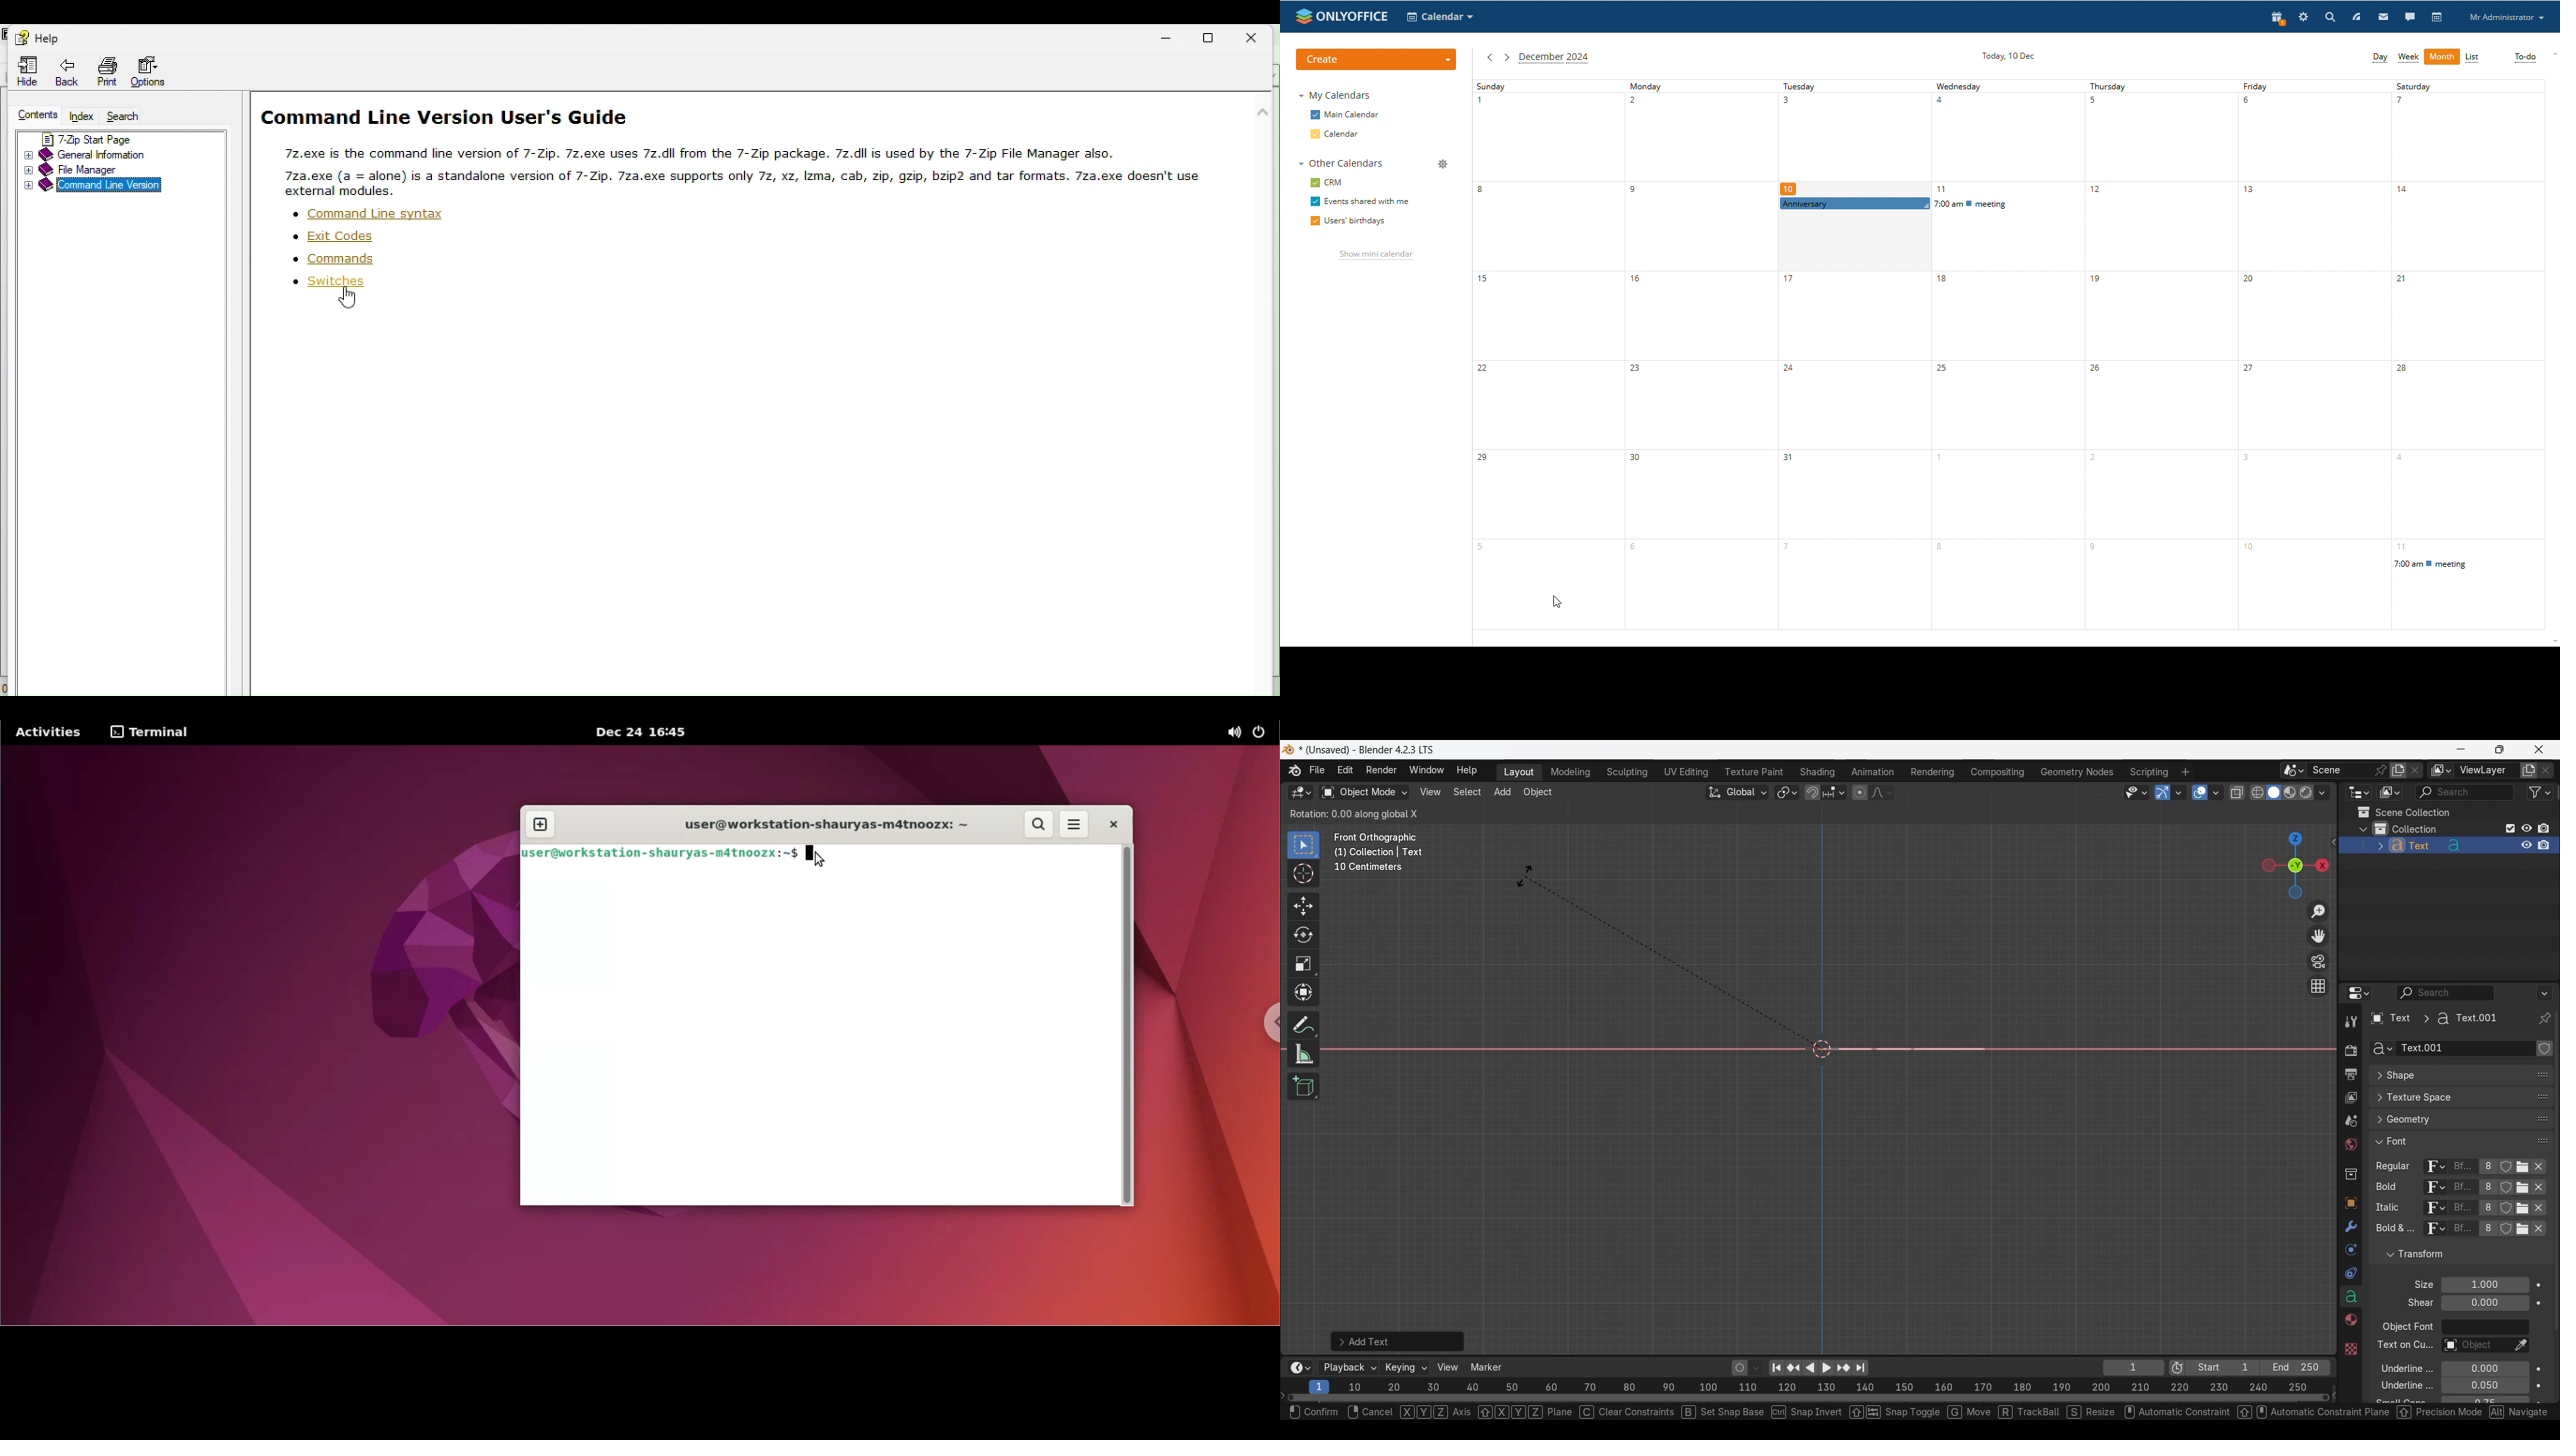 The height and width of the screenshot is (1456, 2576). I want to click on Object font, so click(2485, 1327).